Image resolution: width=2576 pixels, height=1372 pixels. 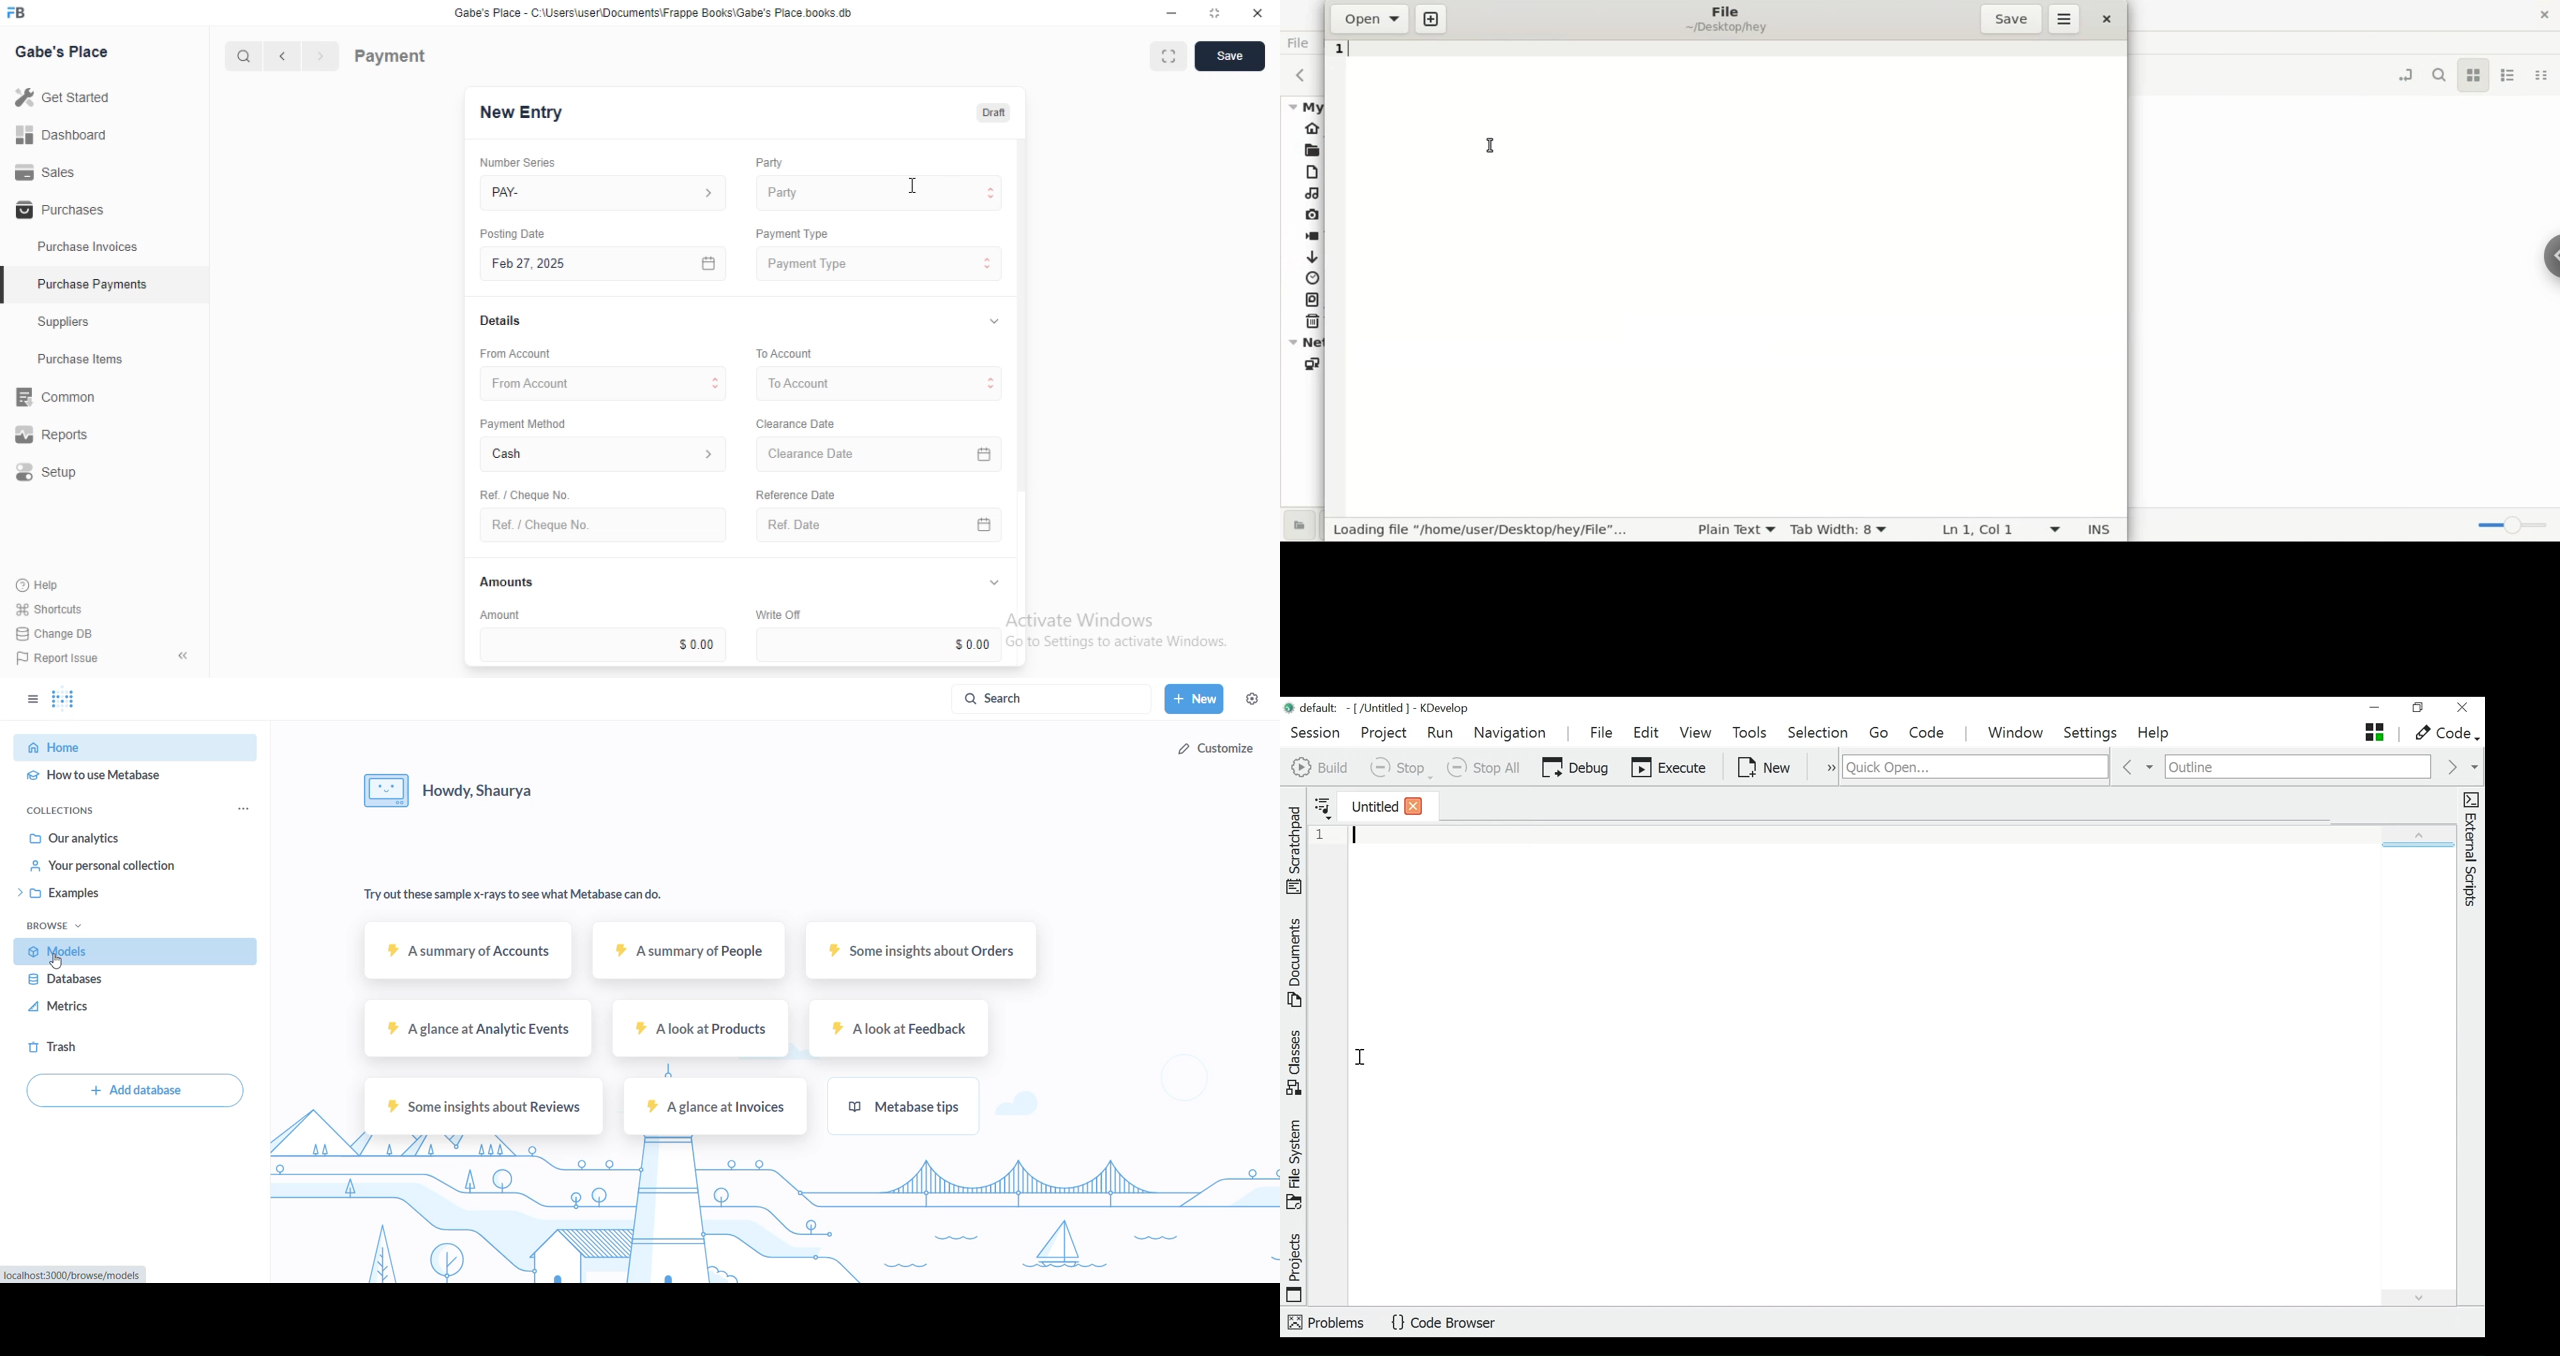 What do you see at coordinates (1255, 696) in the screenshot?
I see `settings` at bounding box center [1255, 696].